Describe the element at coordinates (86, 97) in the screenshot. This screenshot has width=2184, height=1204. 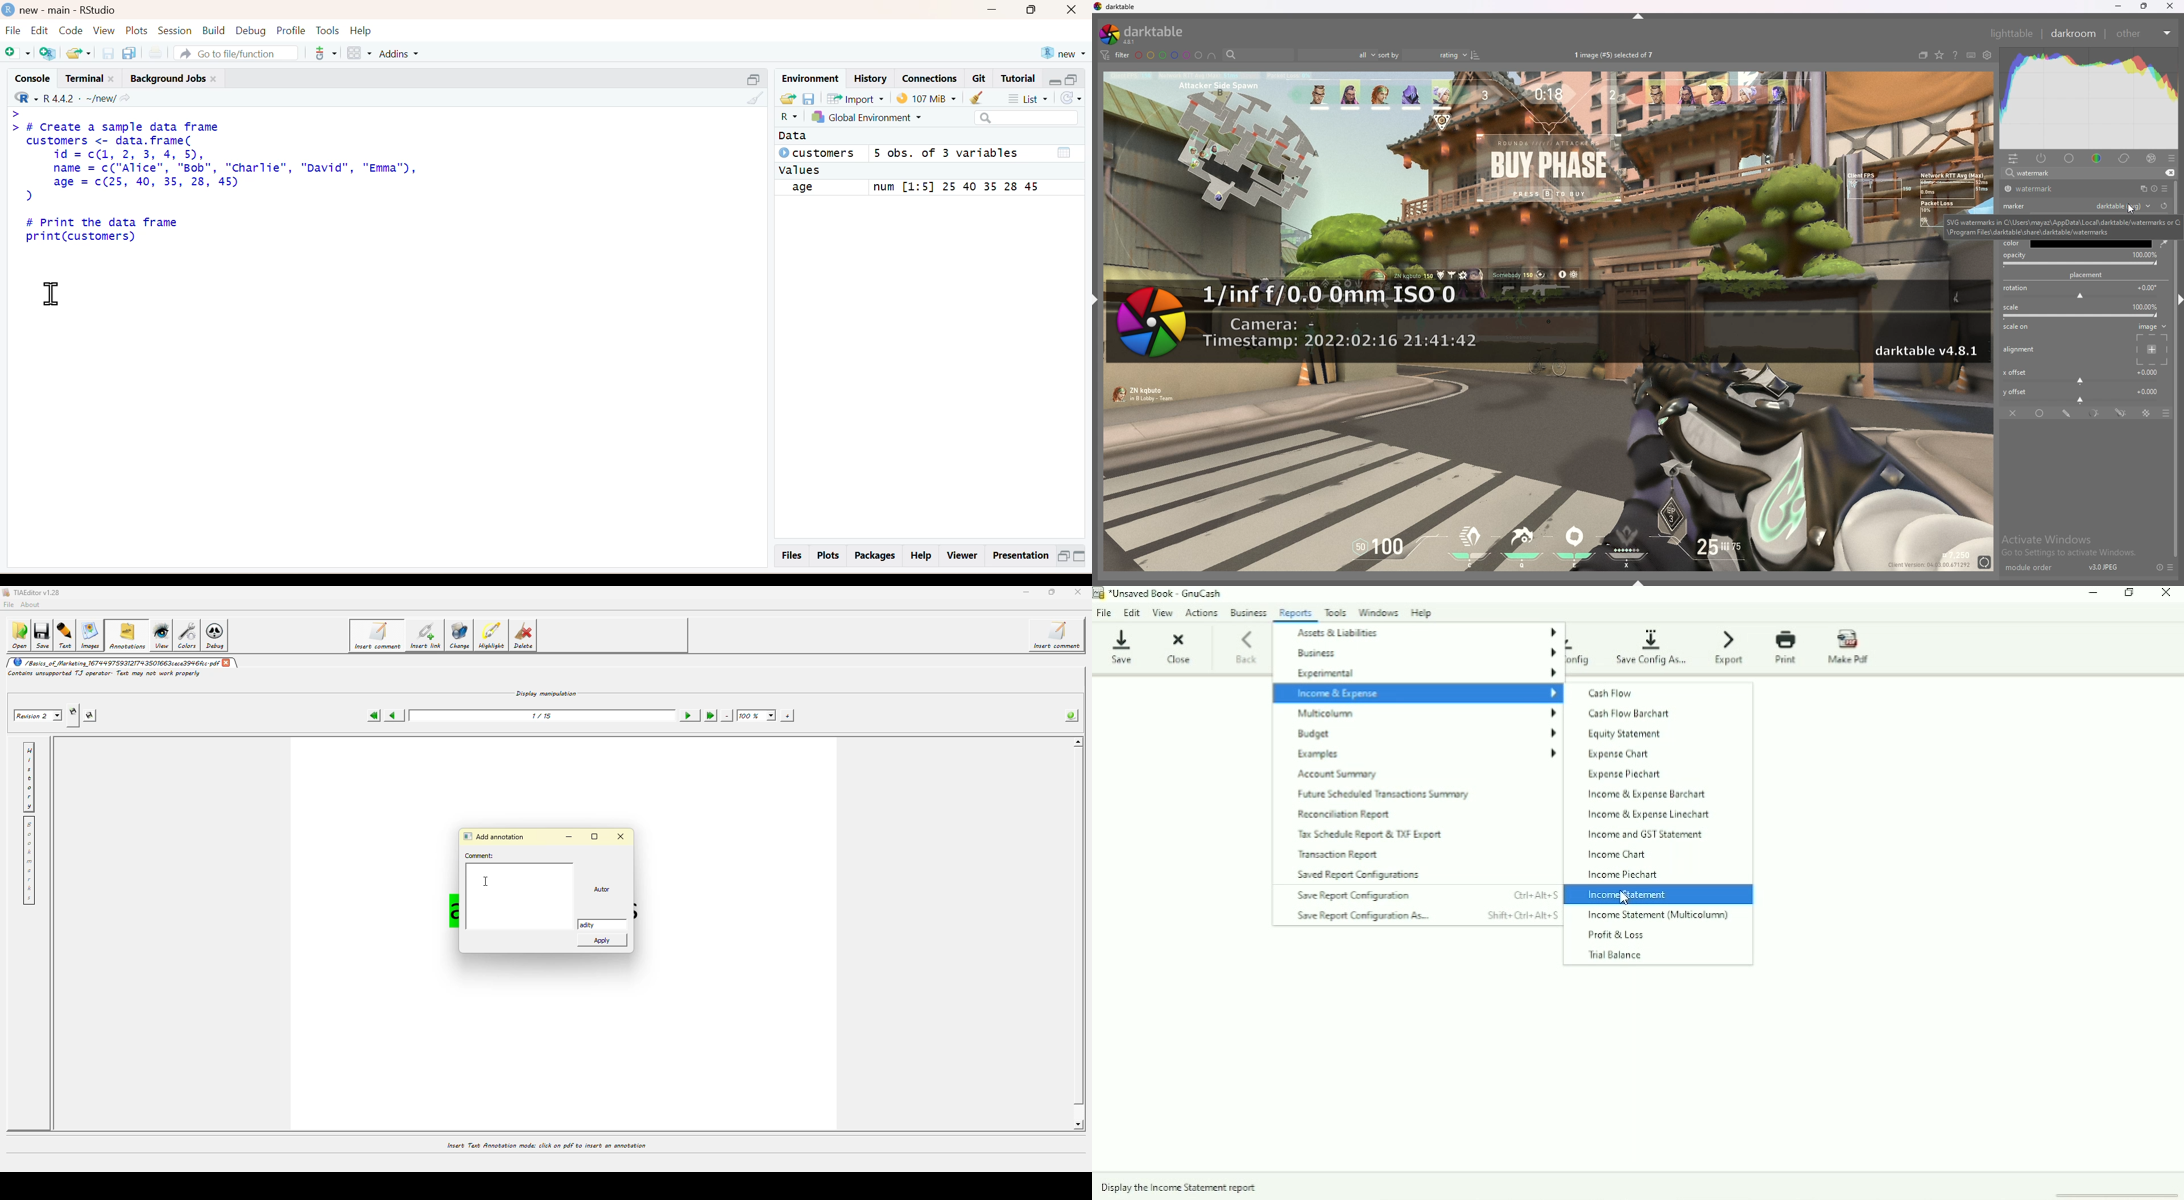
I see `- R442 - ~/new/` at that location.